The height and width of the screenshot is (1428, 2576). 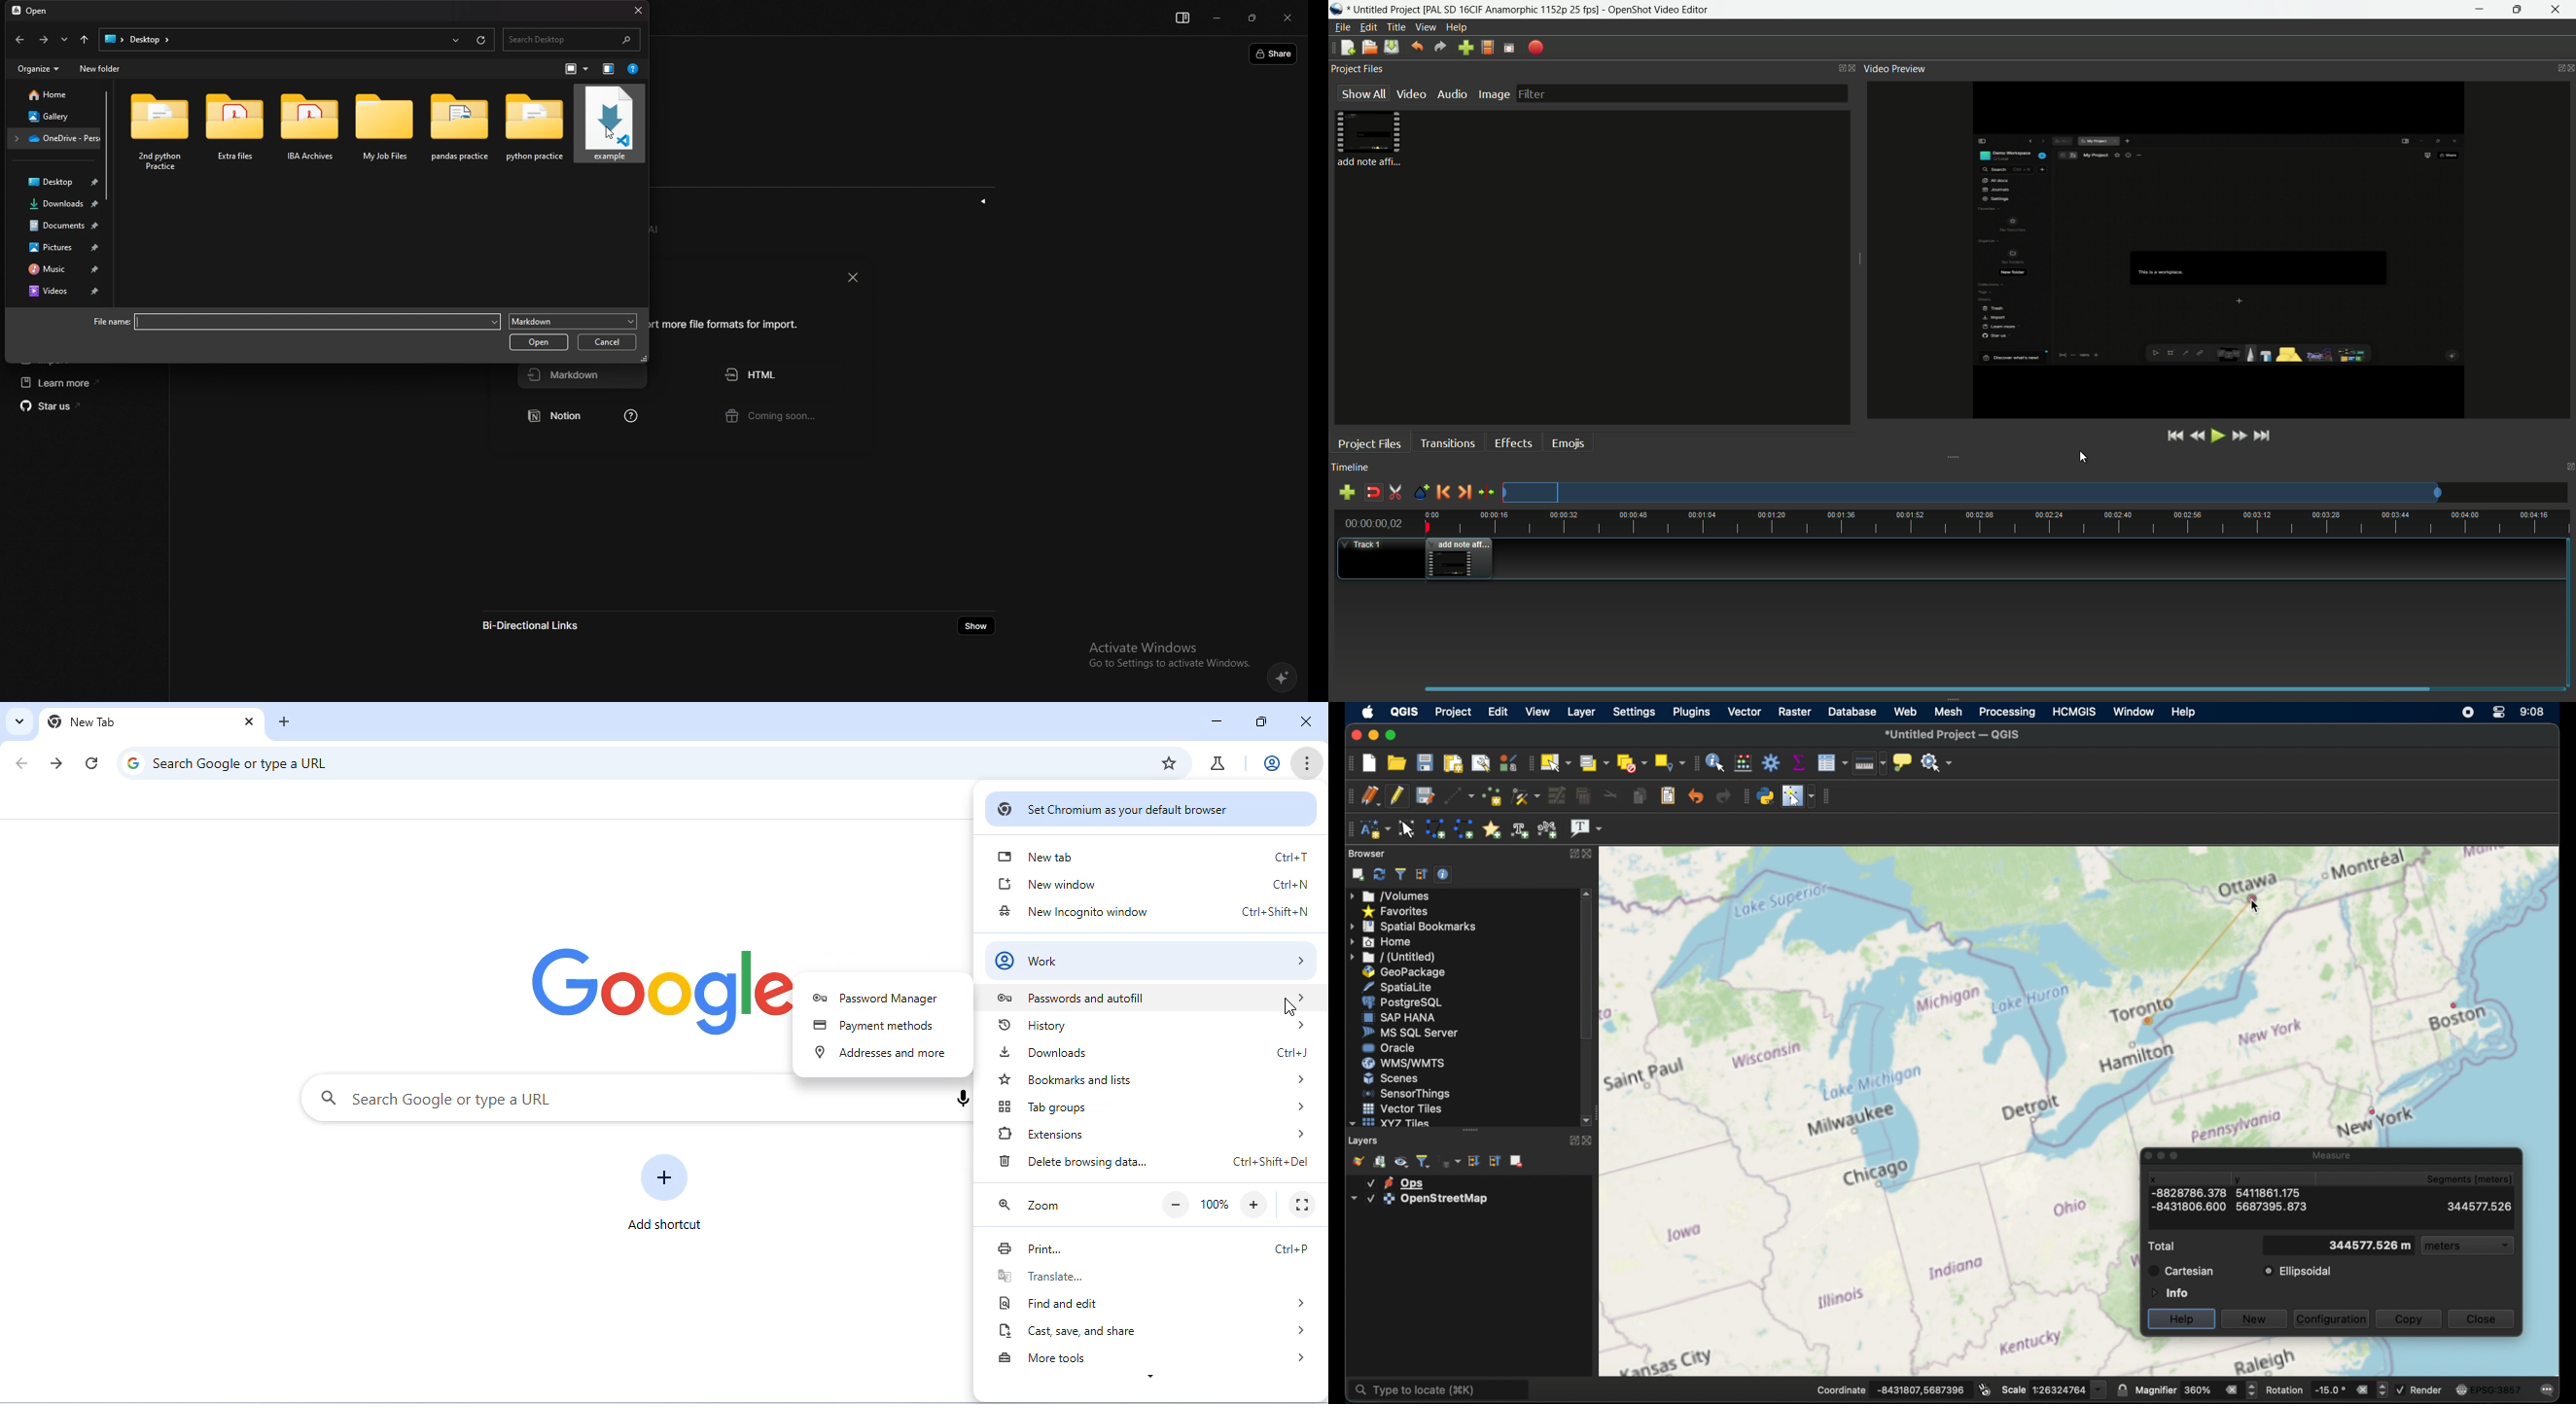 I want to click on close app, so click(x=2560, y=10).